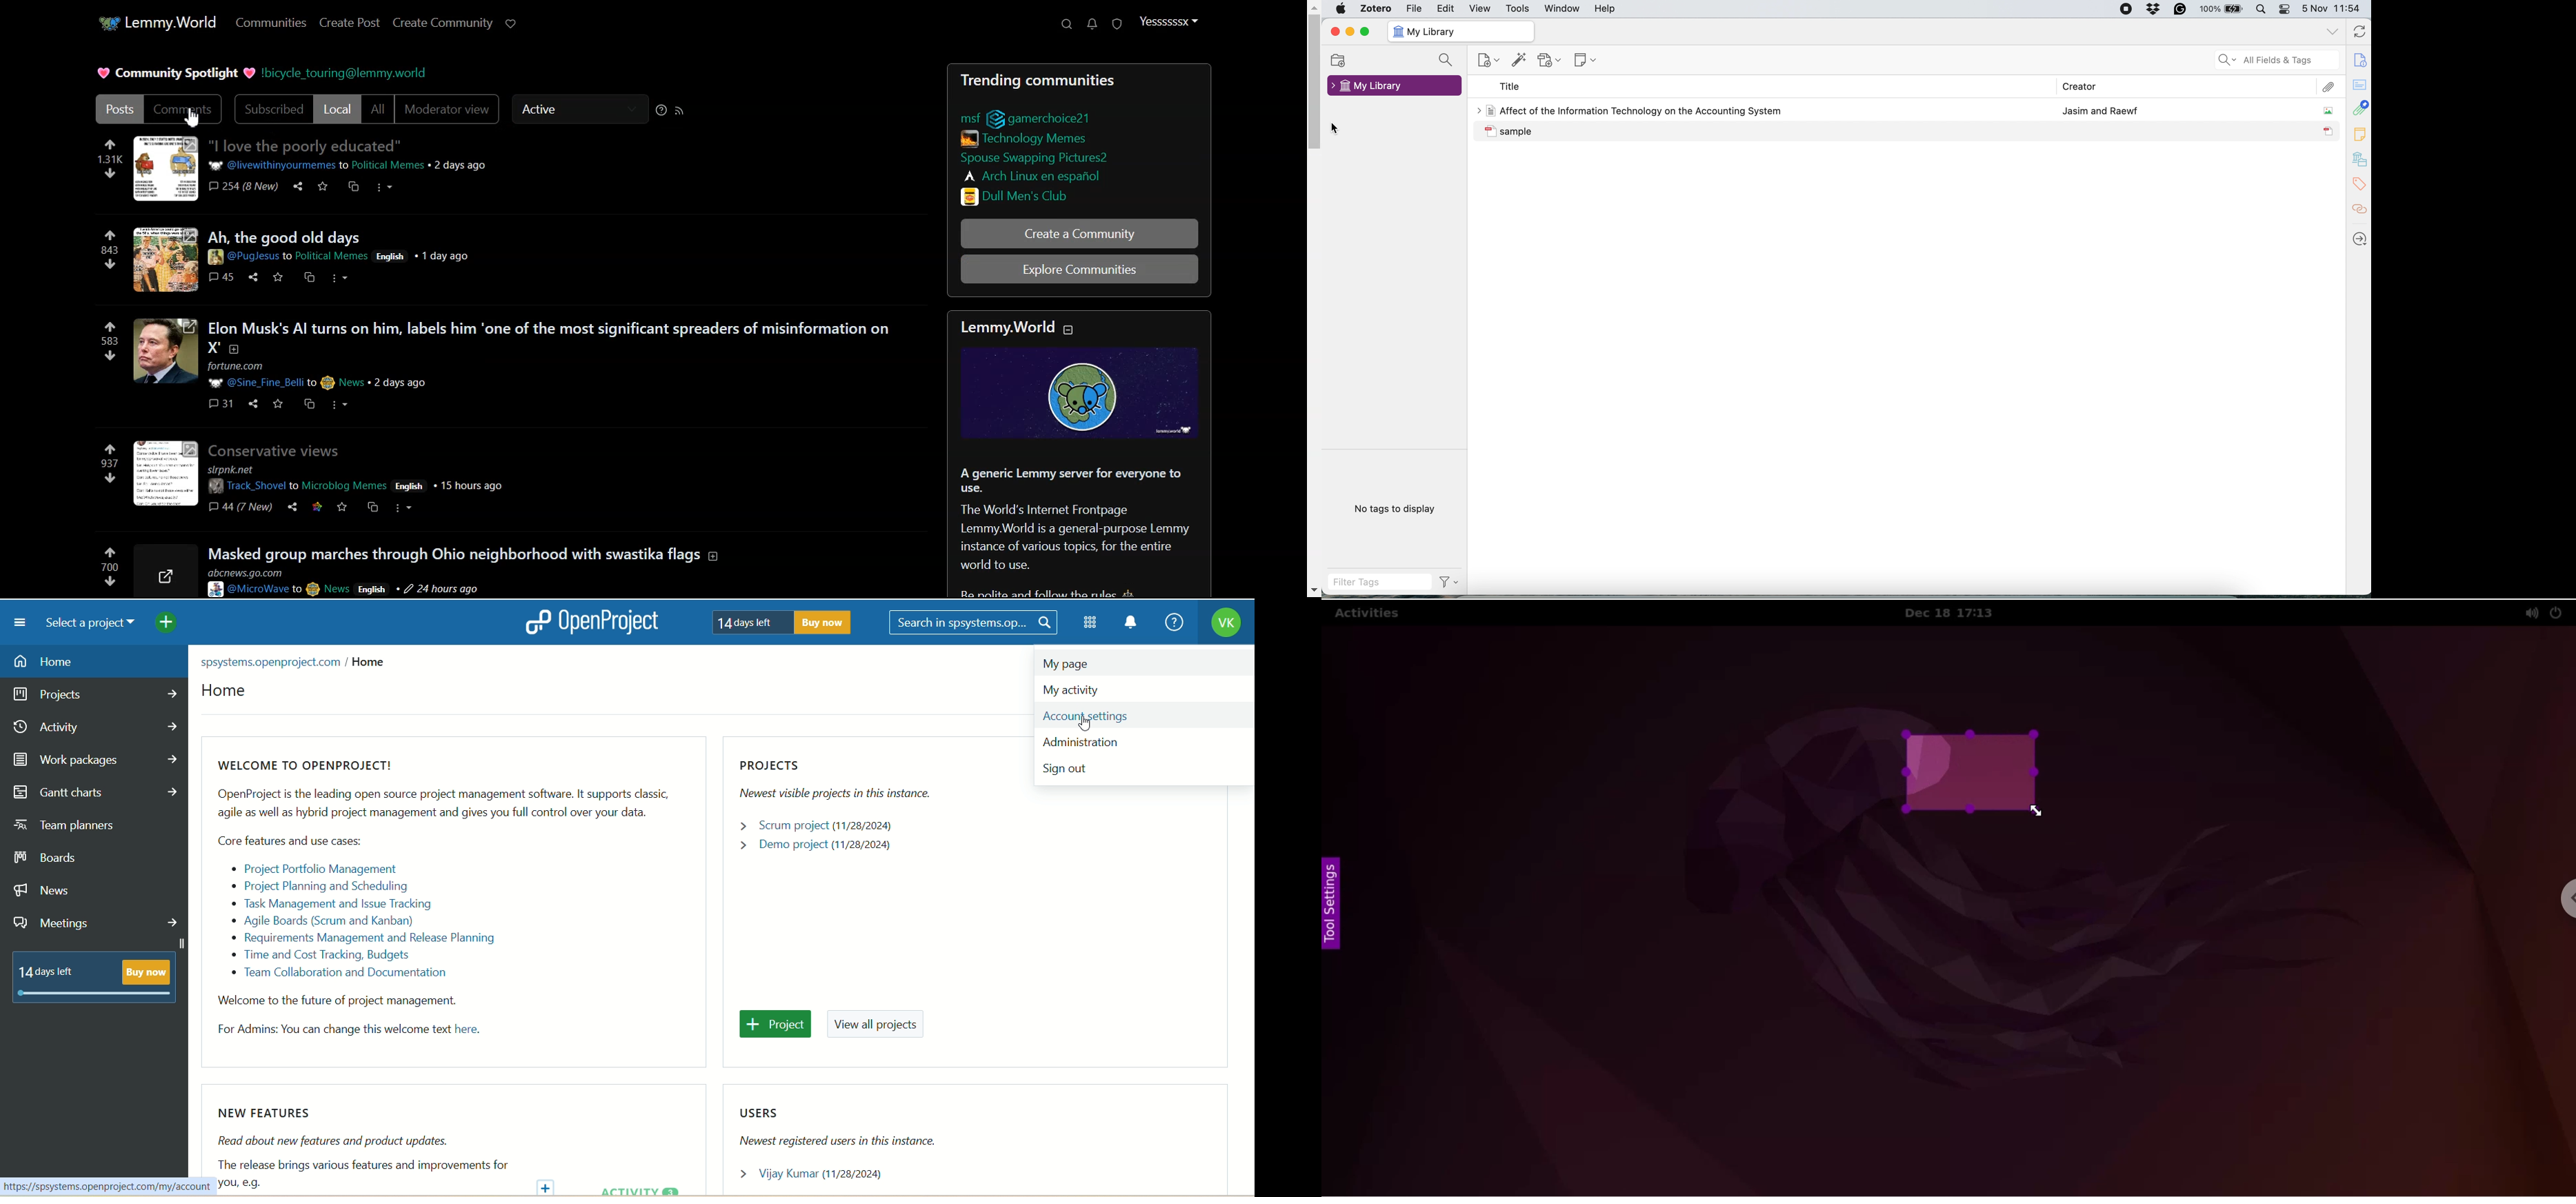 The width and height of the screenshot is (2576, 1204). I want to click on tools, so click(1516, 8).